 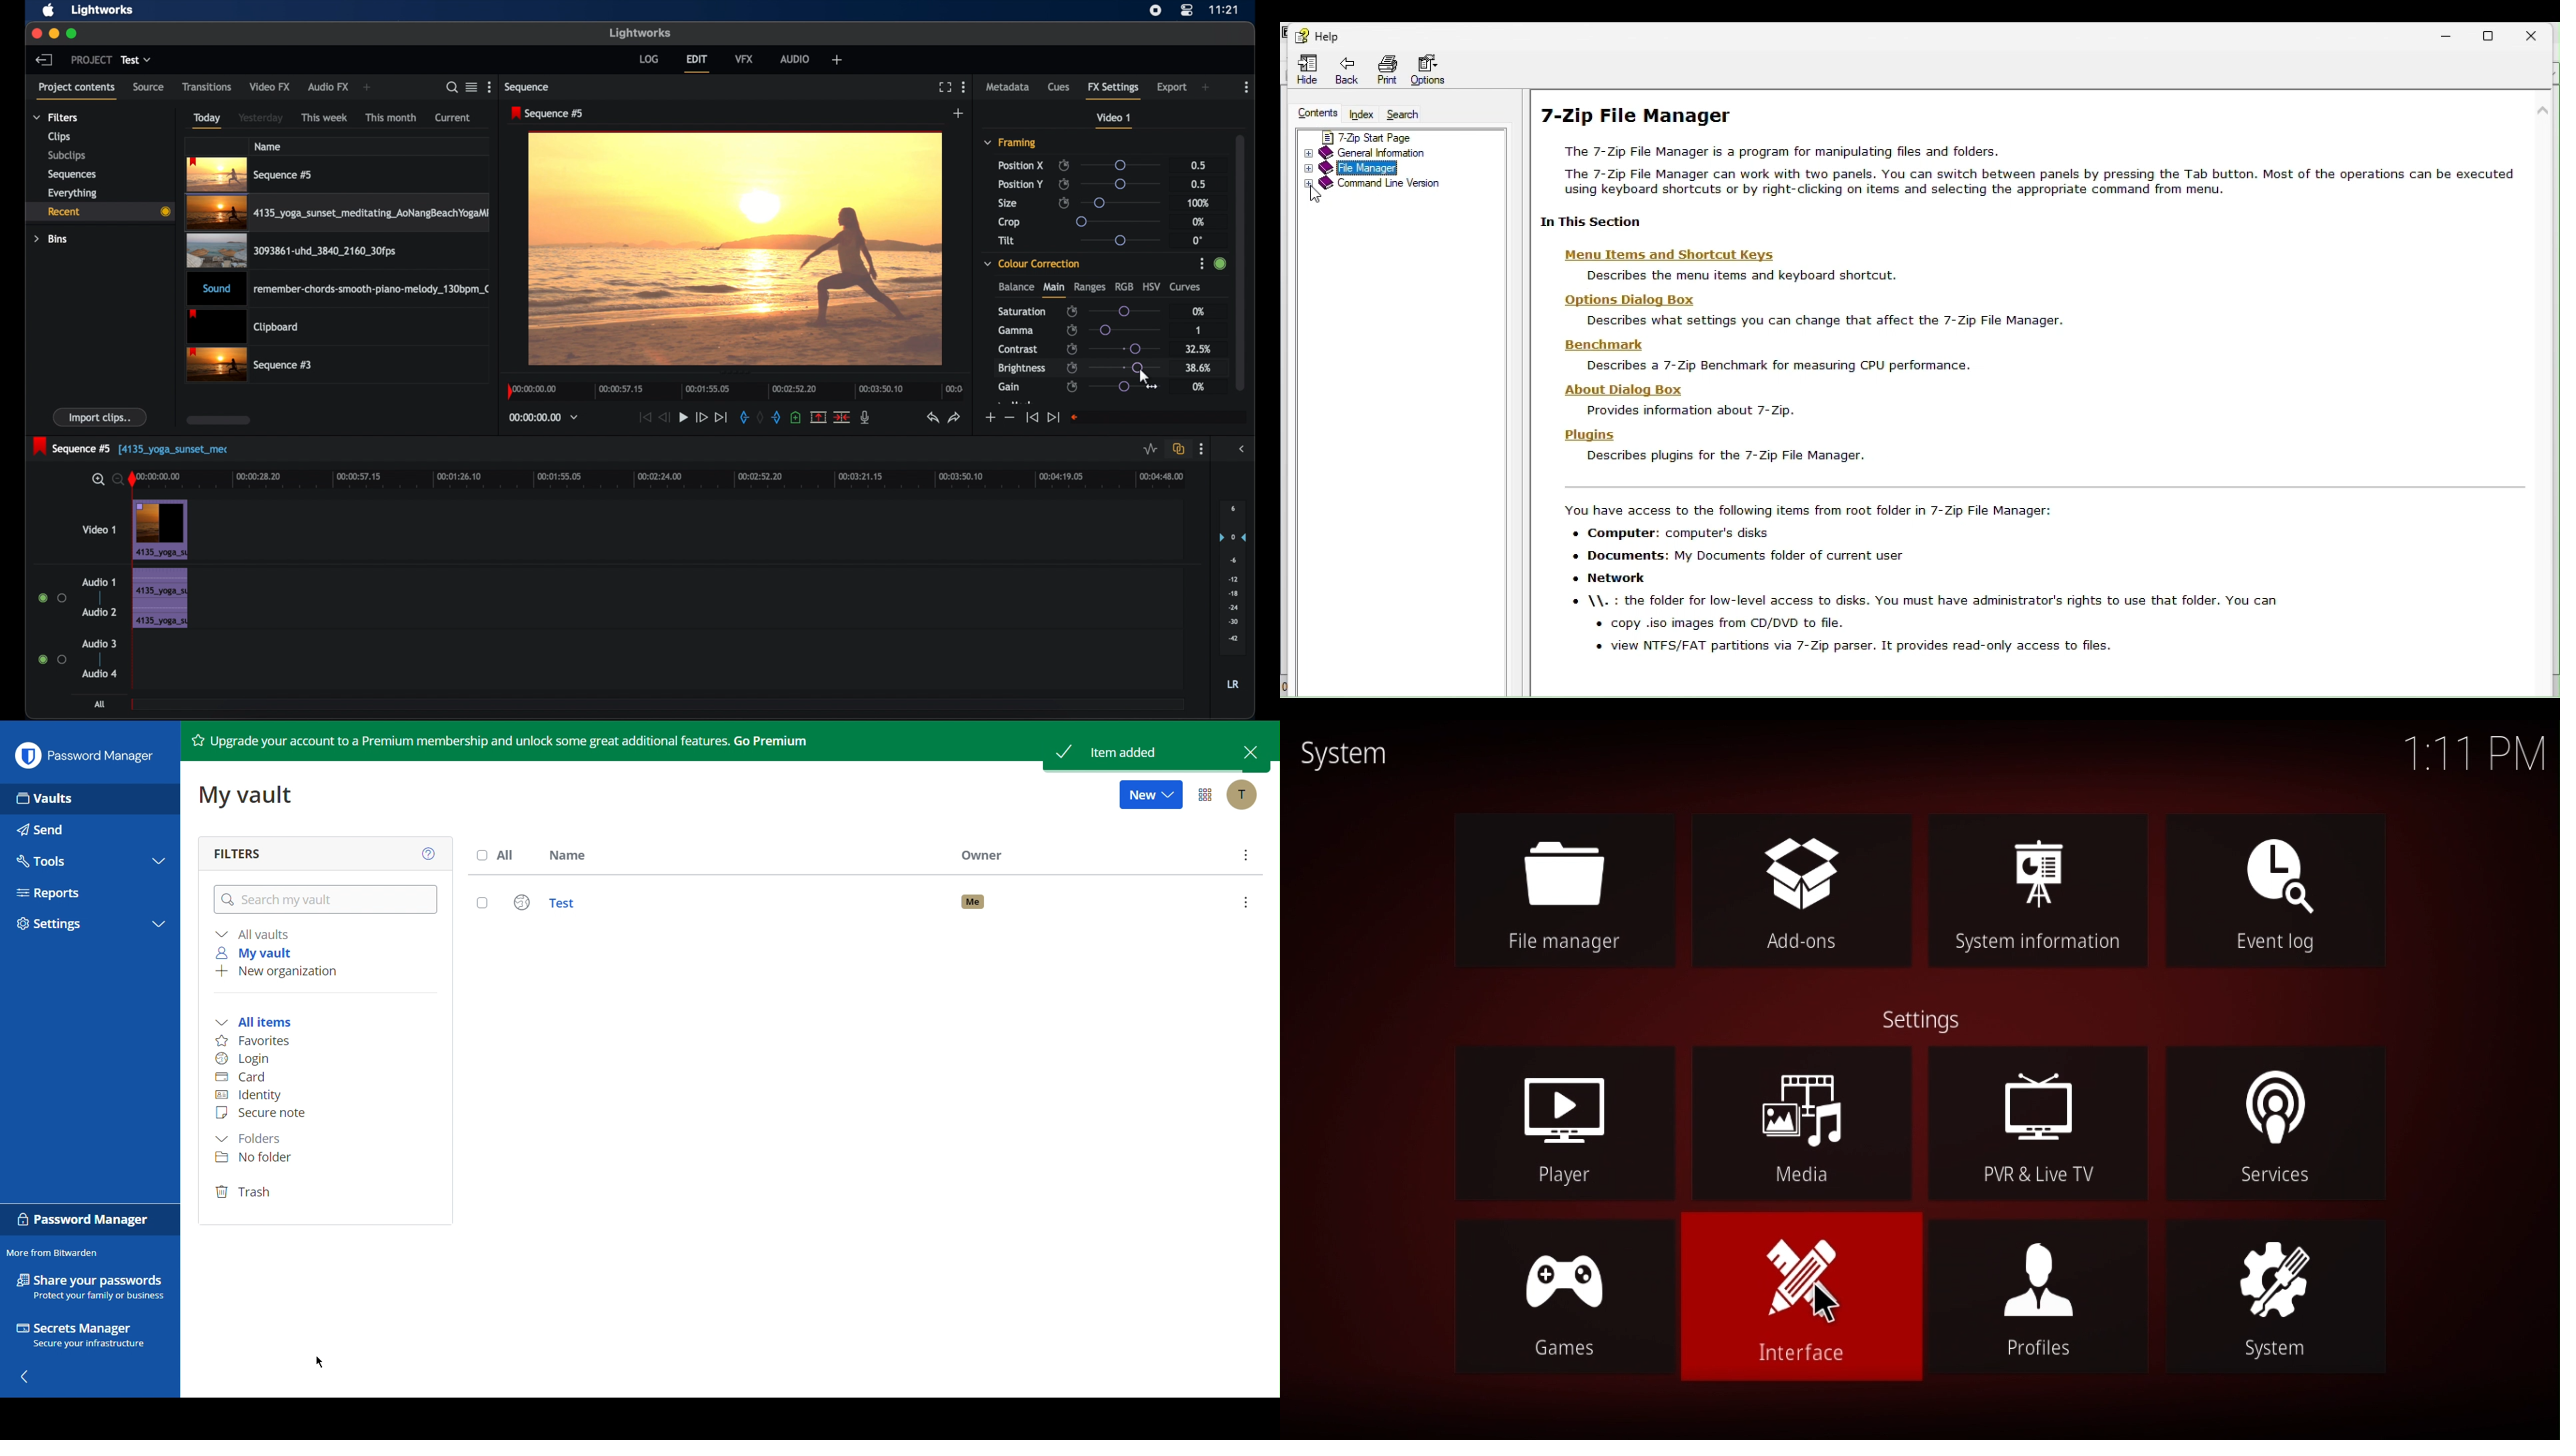 What do you see at coordinates (683, 418) in the screenshot?
I see `play ` at bounding box center [683, 418].